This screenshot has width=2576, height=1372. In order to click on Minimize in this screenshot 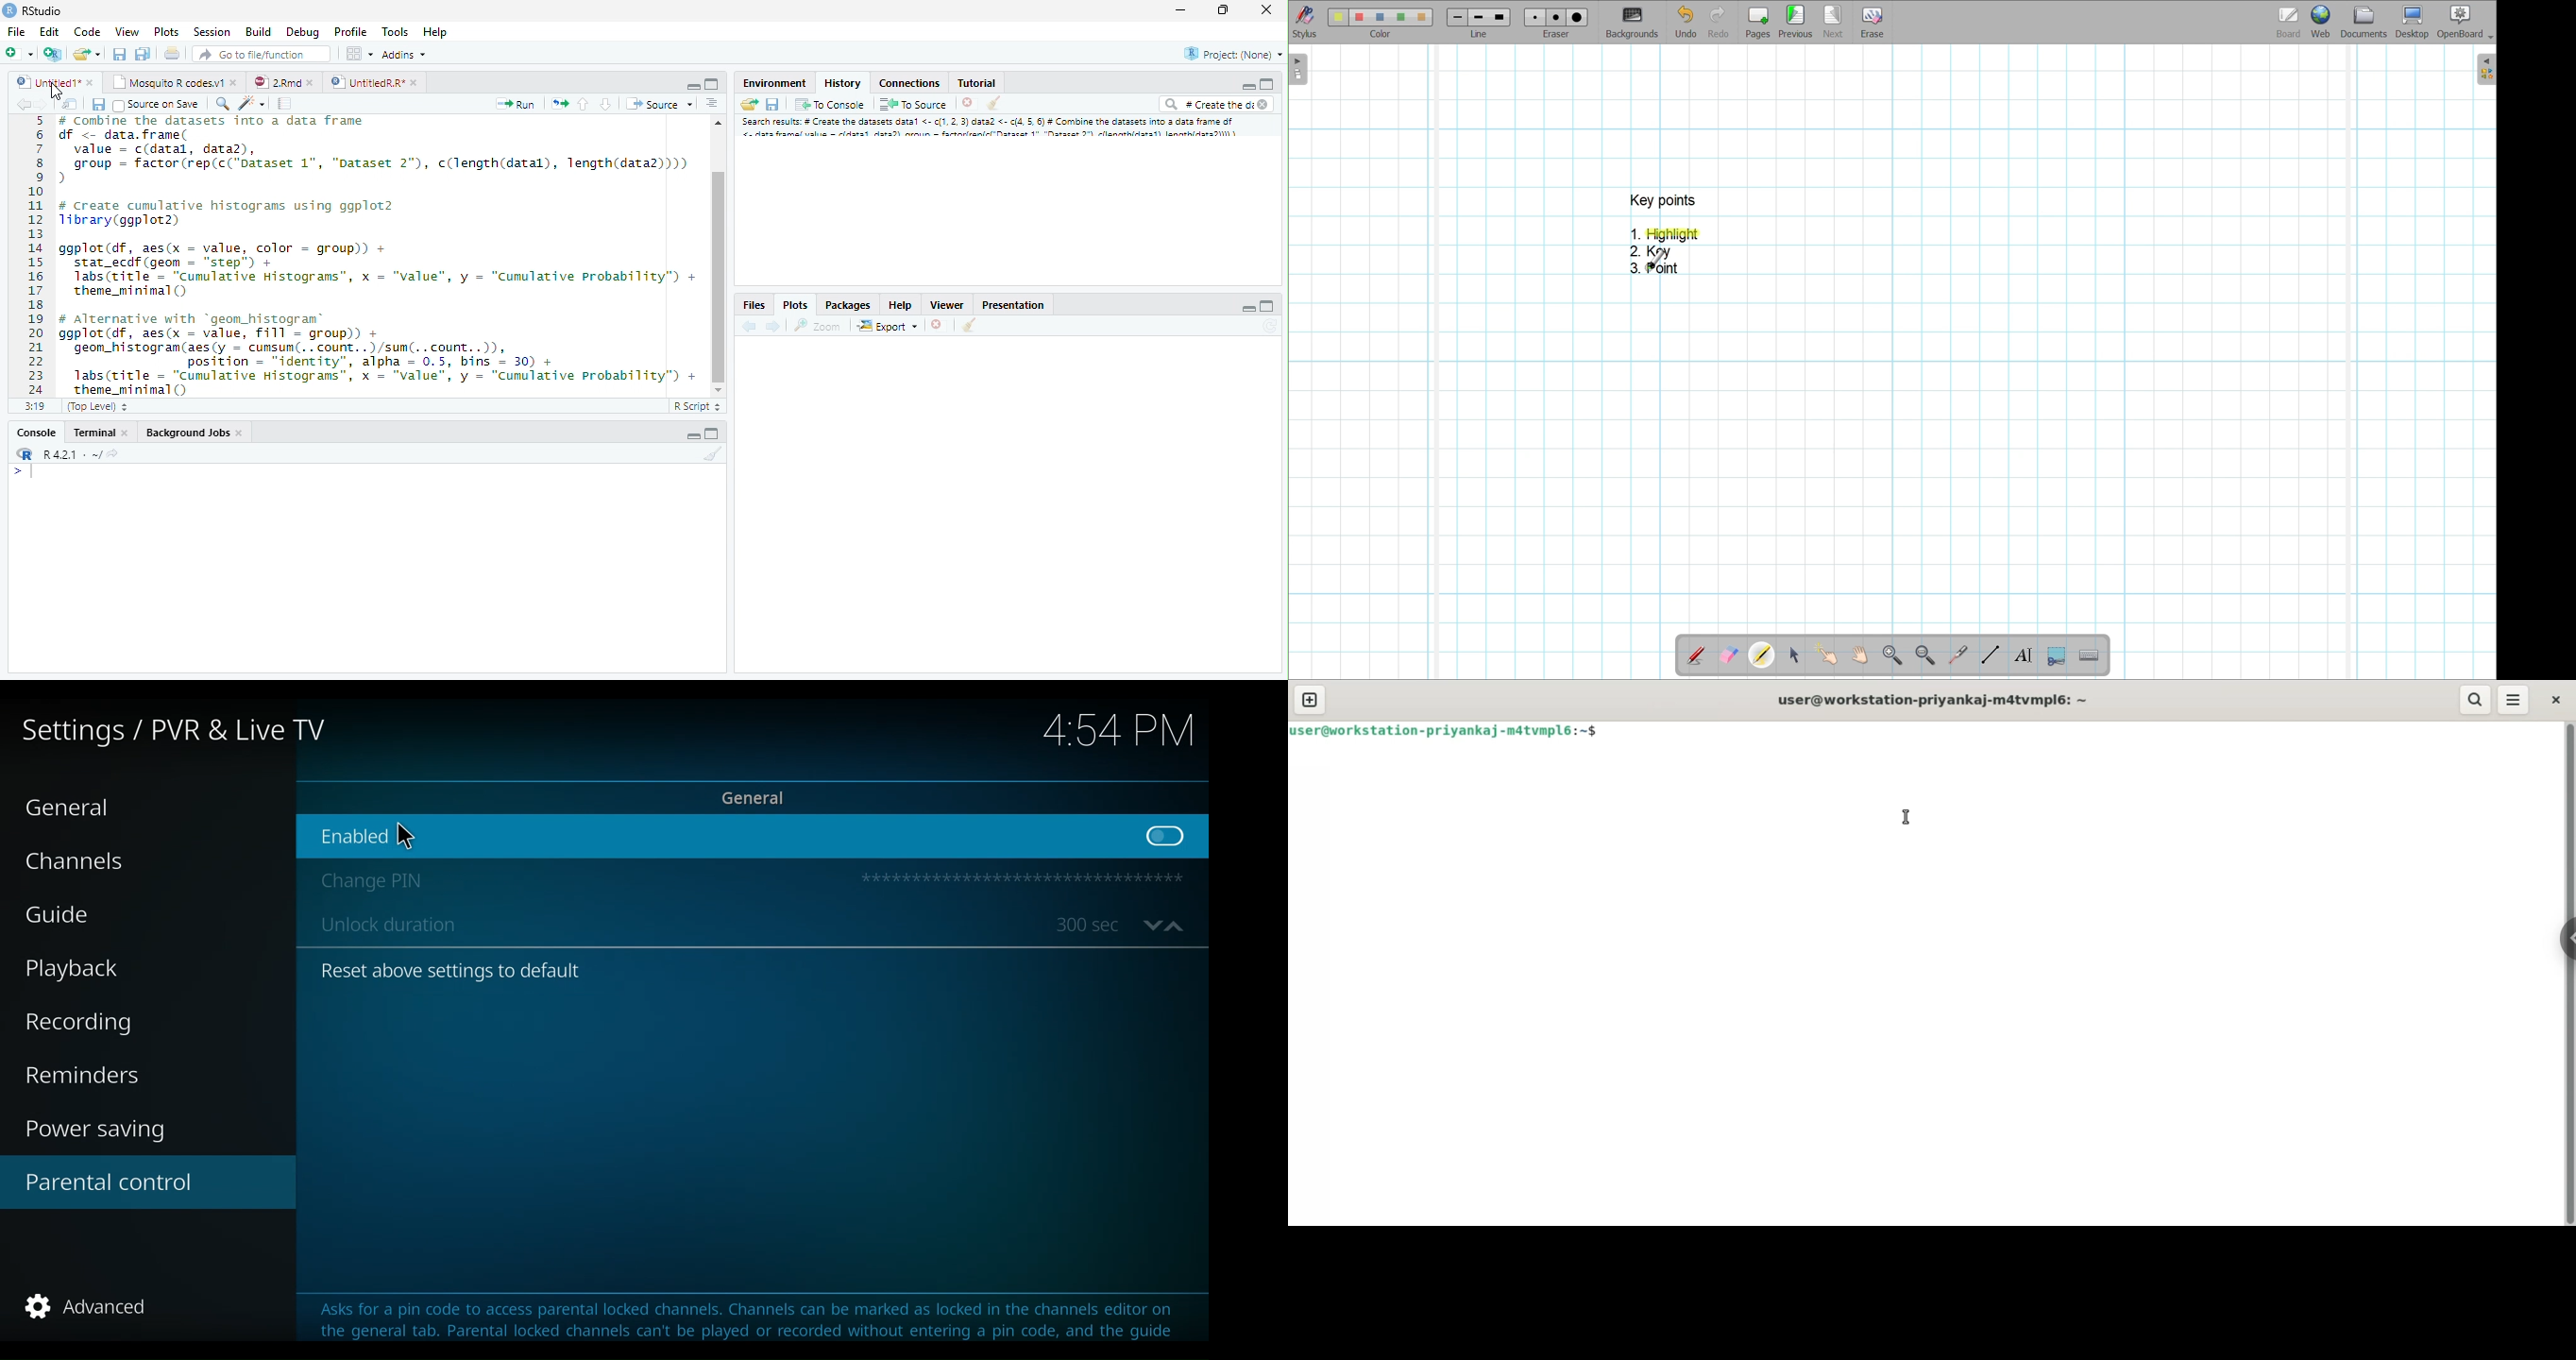, I will do `click(692, 86)`.